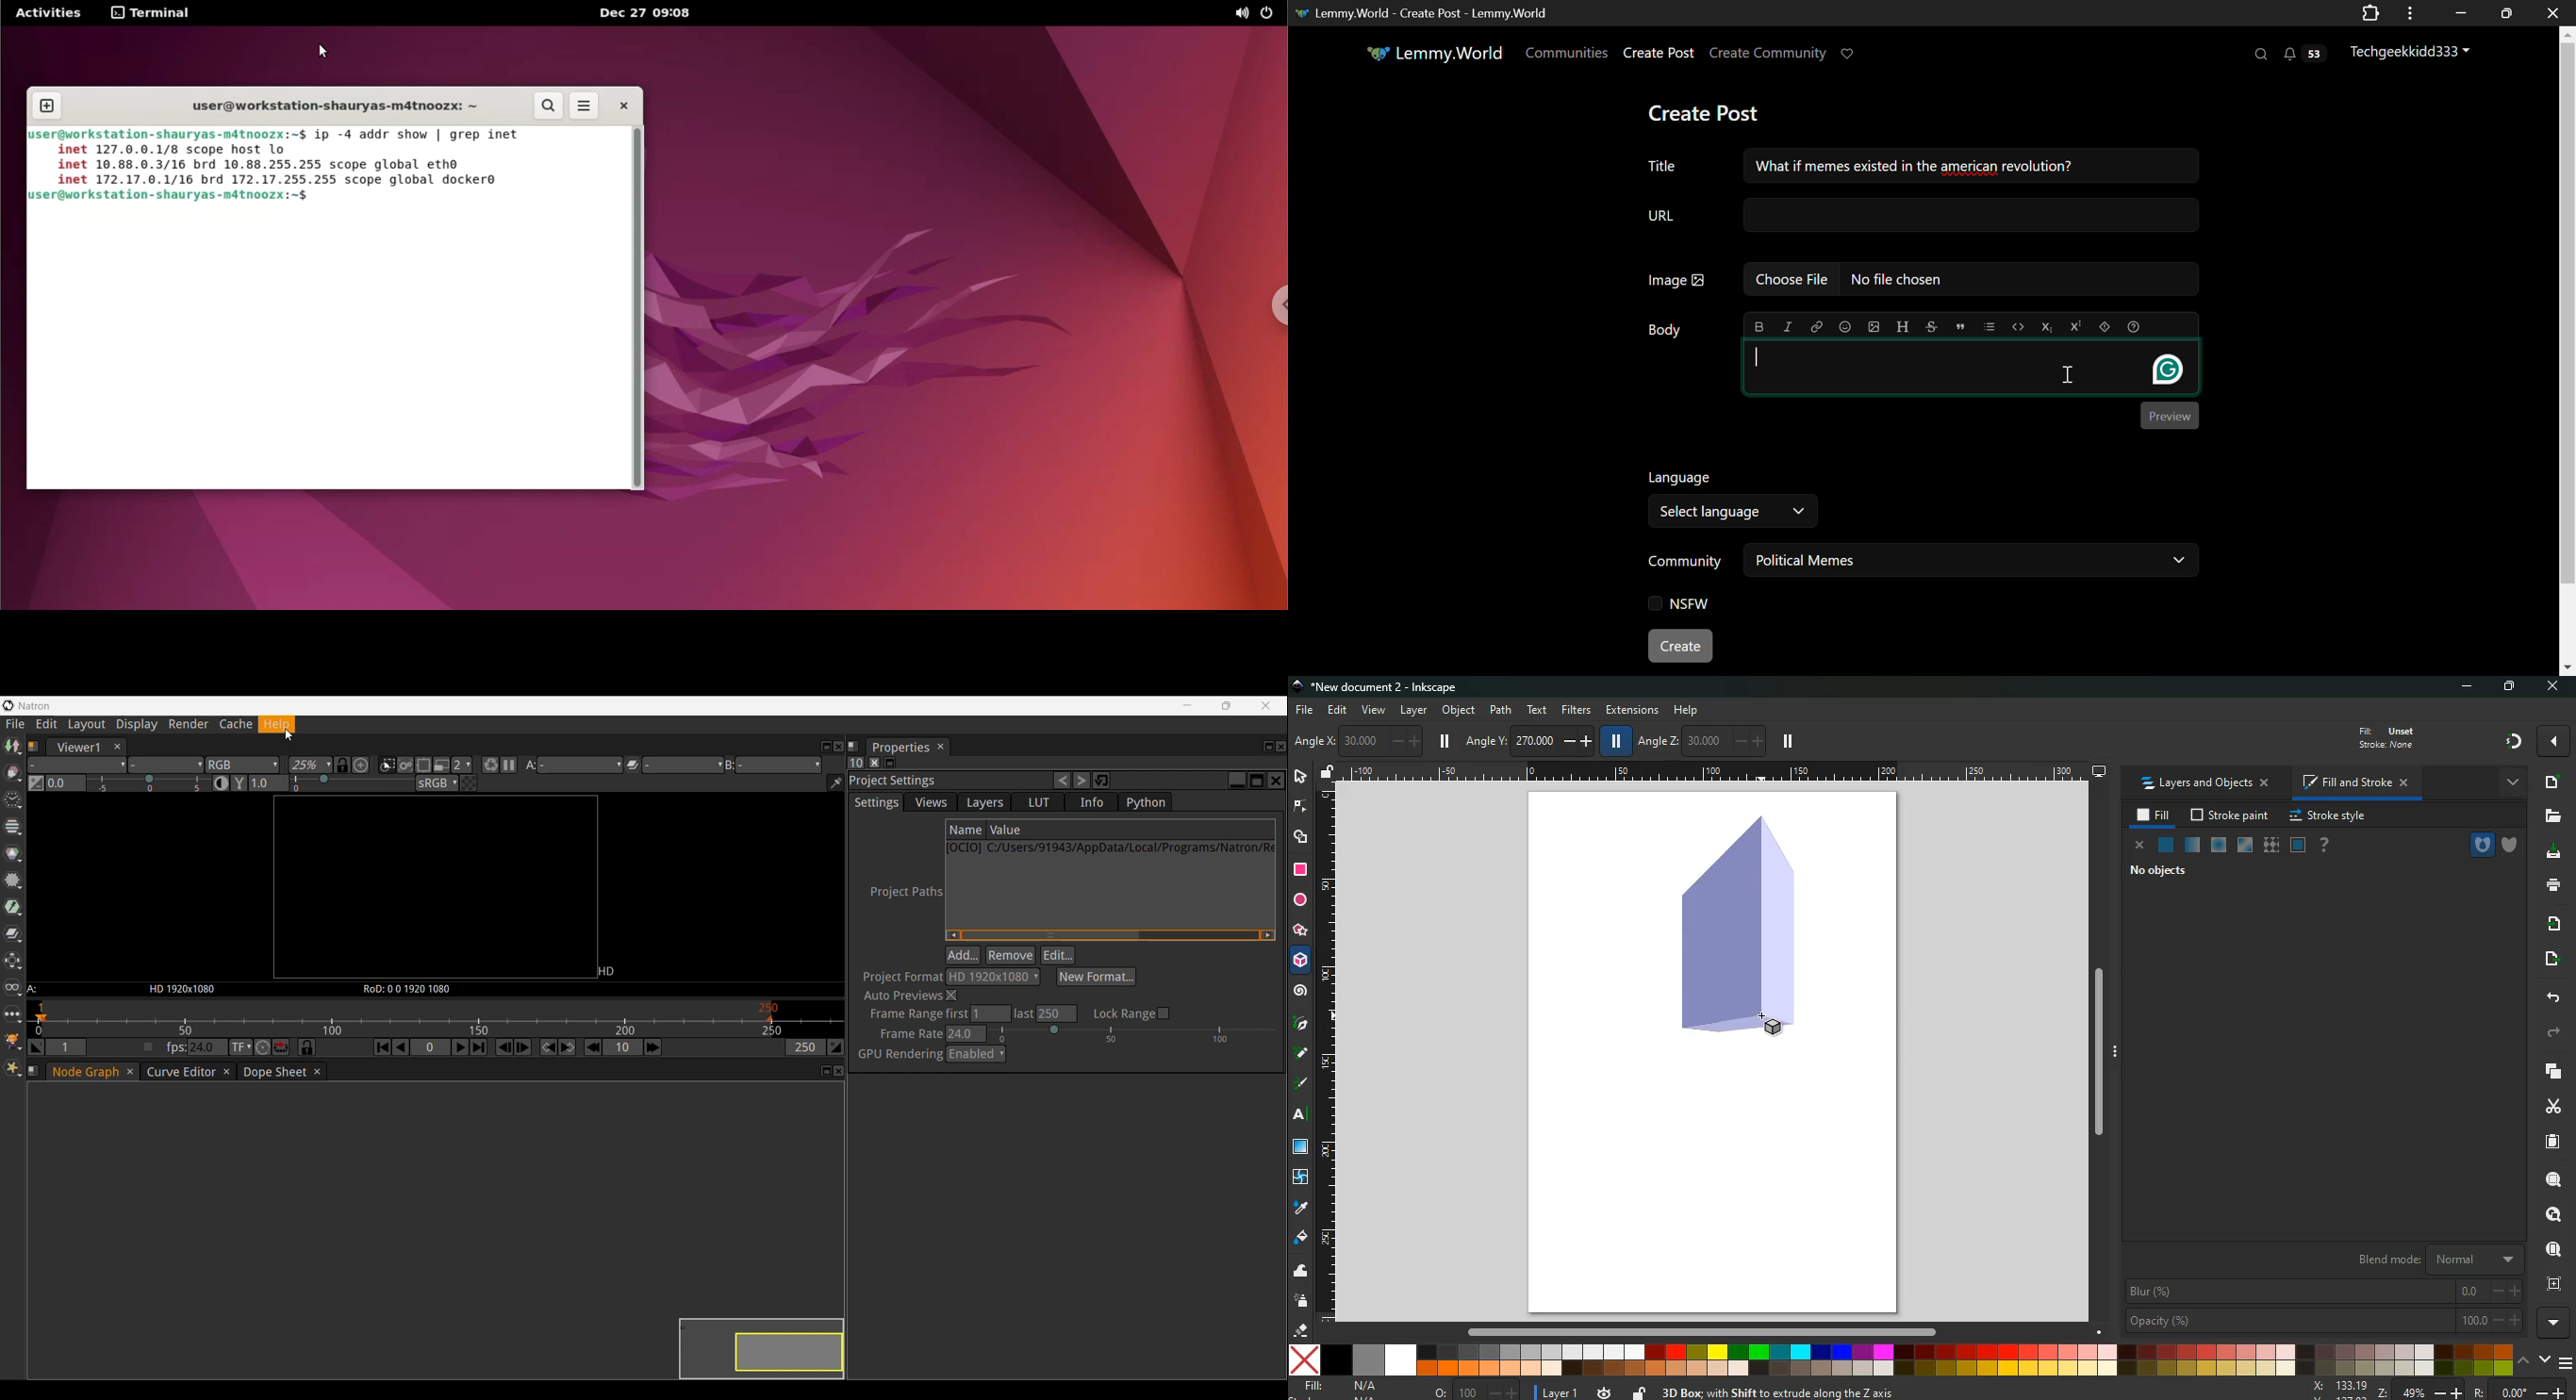 The width and height of the screenshot is (2576, 1400). What do you see at coordinates (324, 51) in the screenshot?
I see `cursor` at bounding box center [324, 51].